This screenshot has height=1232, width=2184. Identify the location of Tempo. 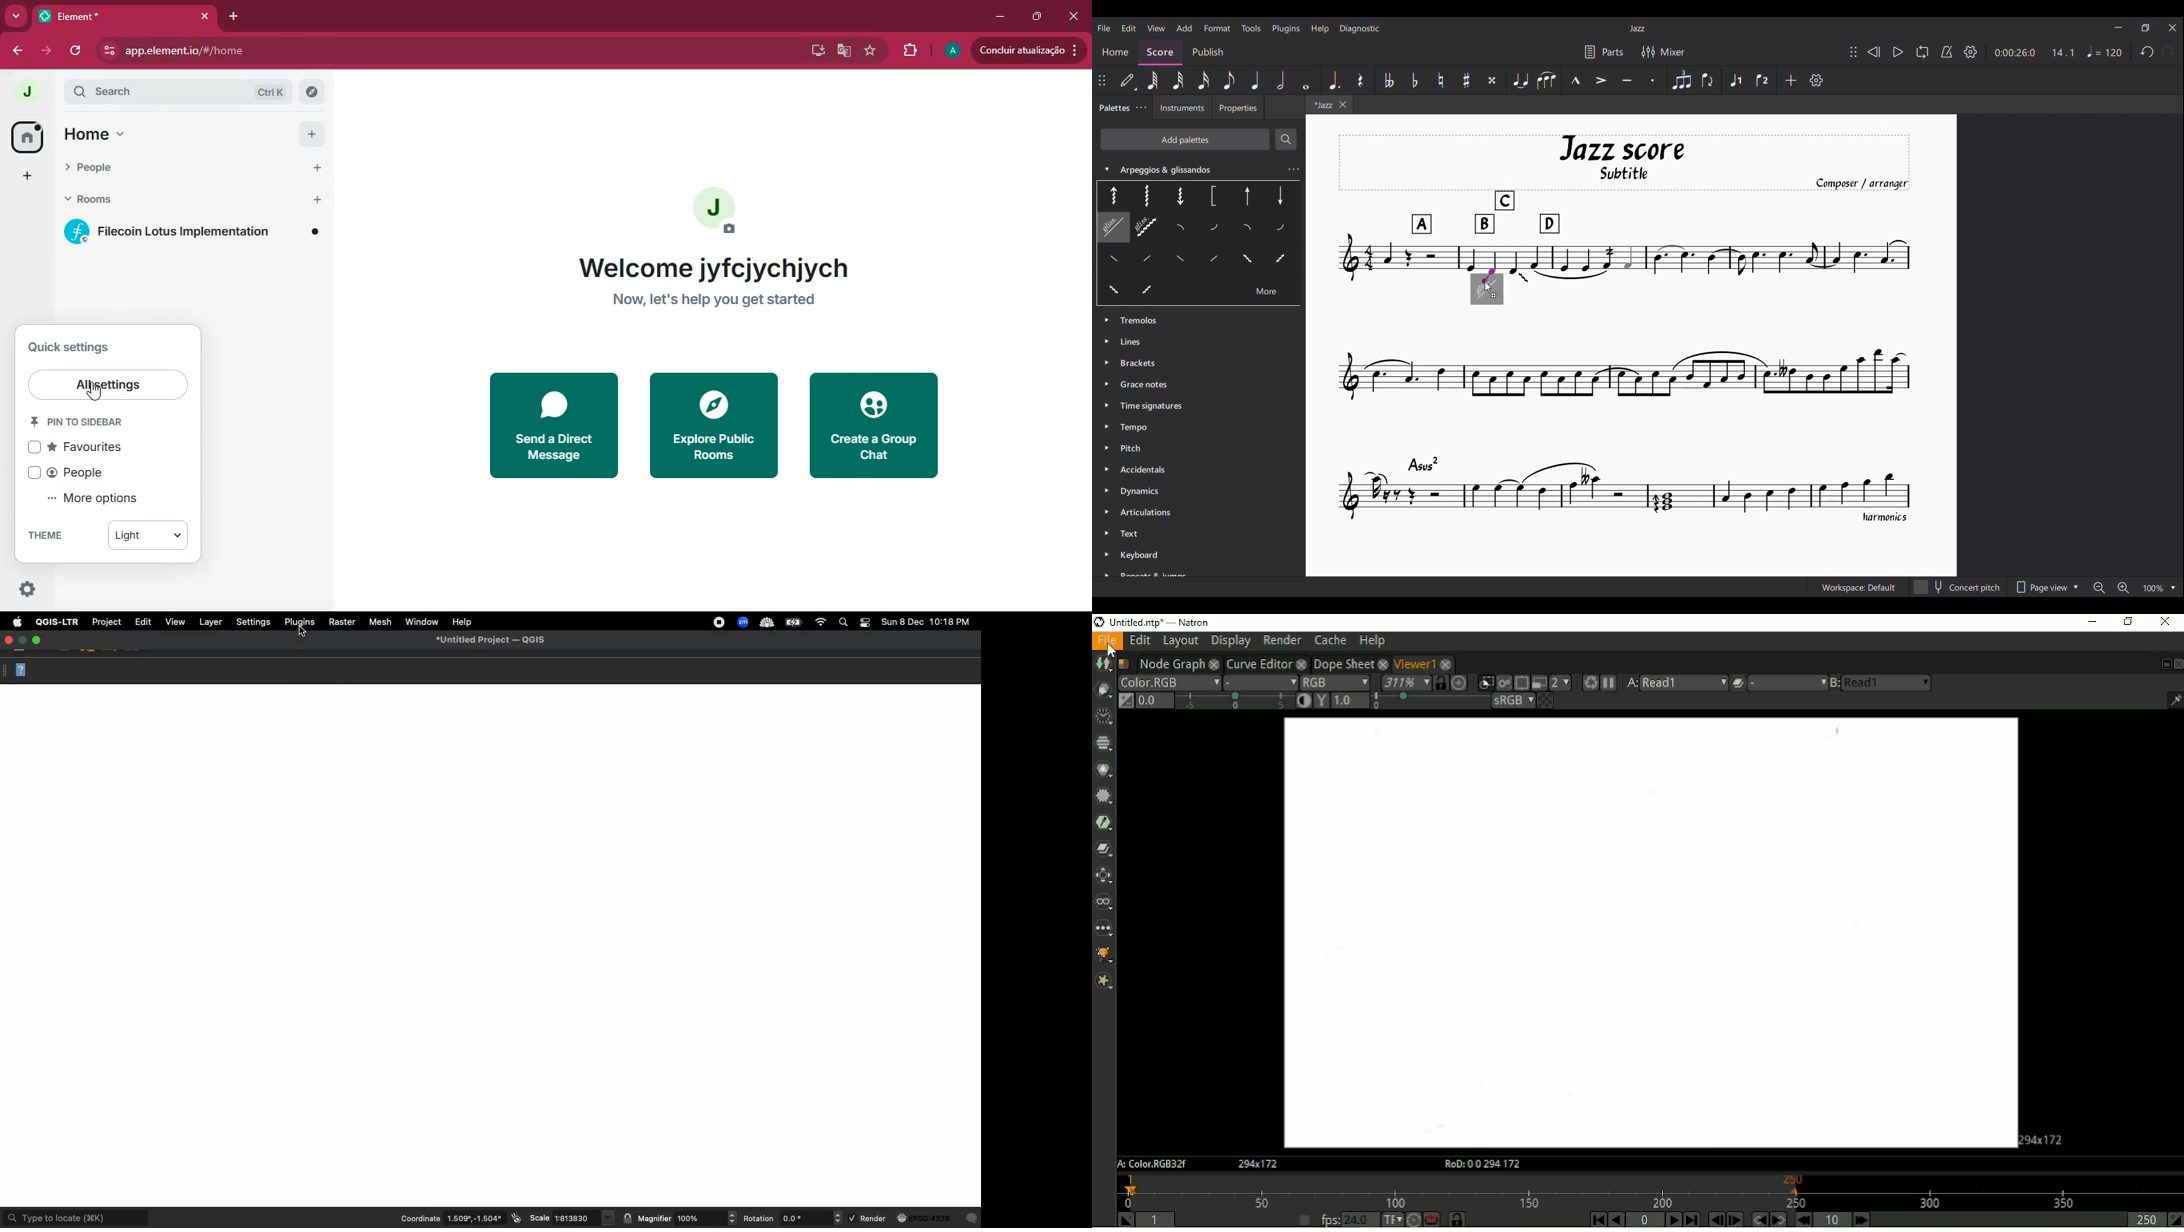
(1135, 428).